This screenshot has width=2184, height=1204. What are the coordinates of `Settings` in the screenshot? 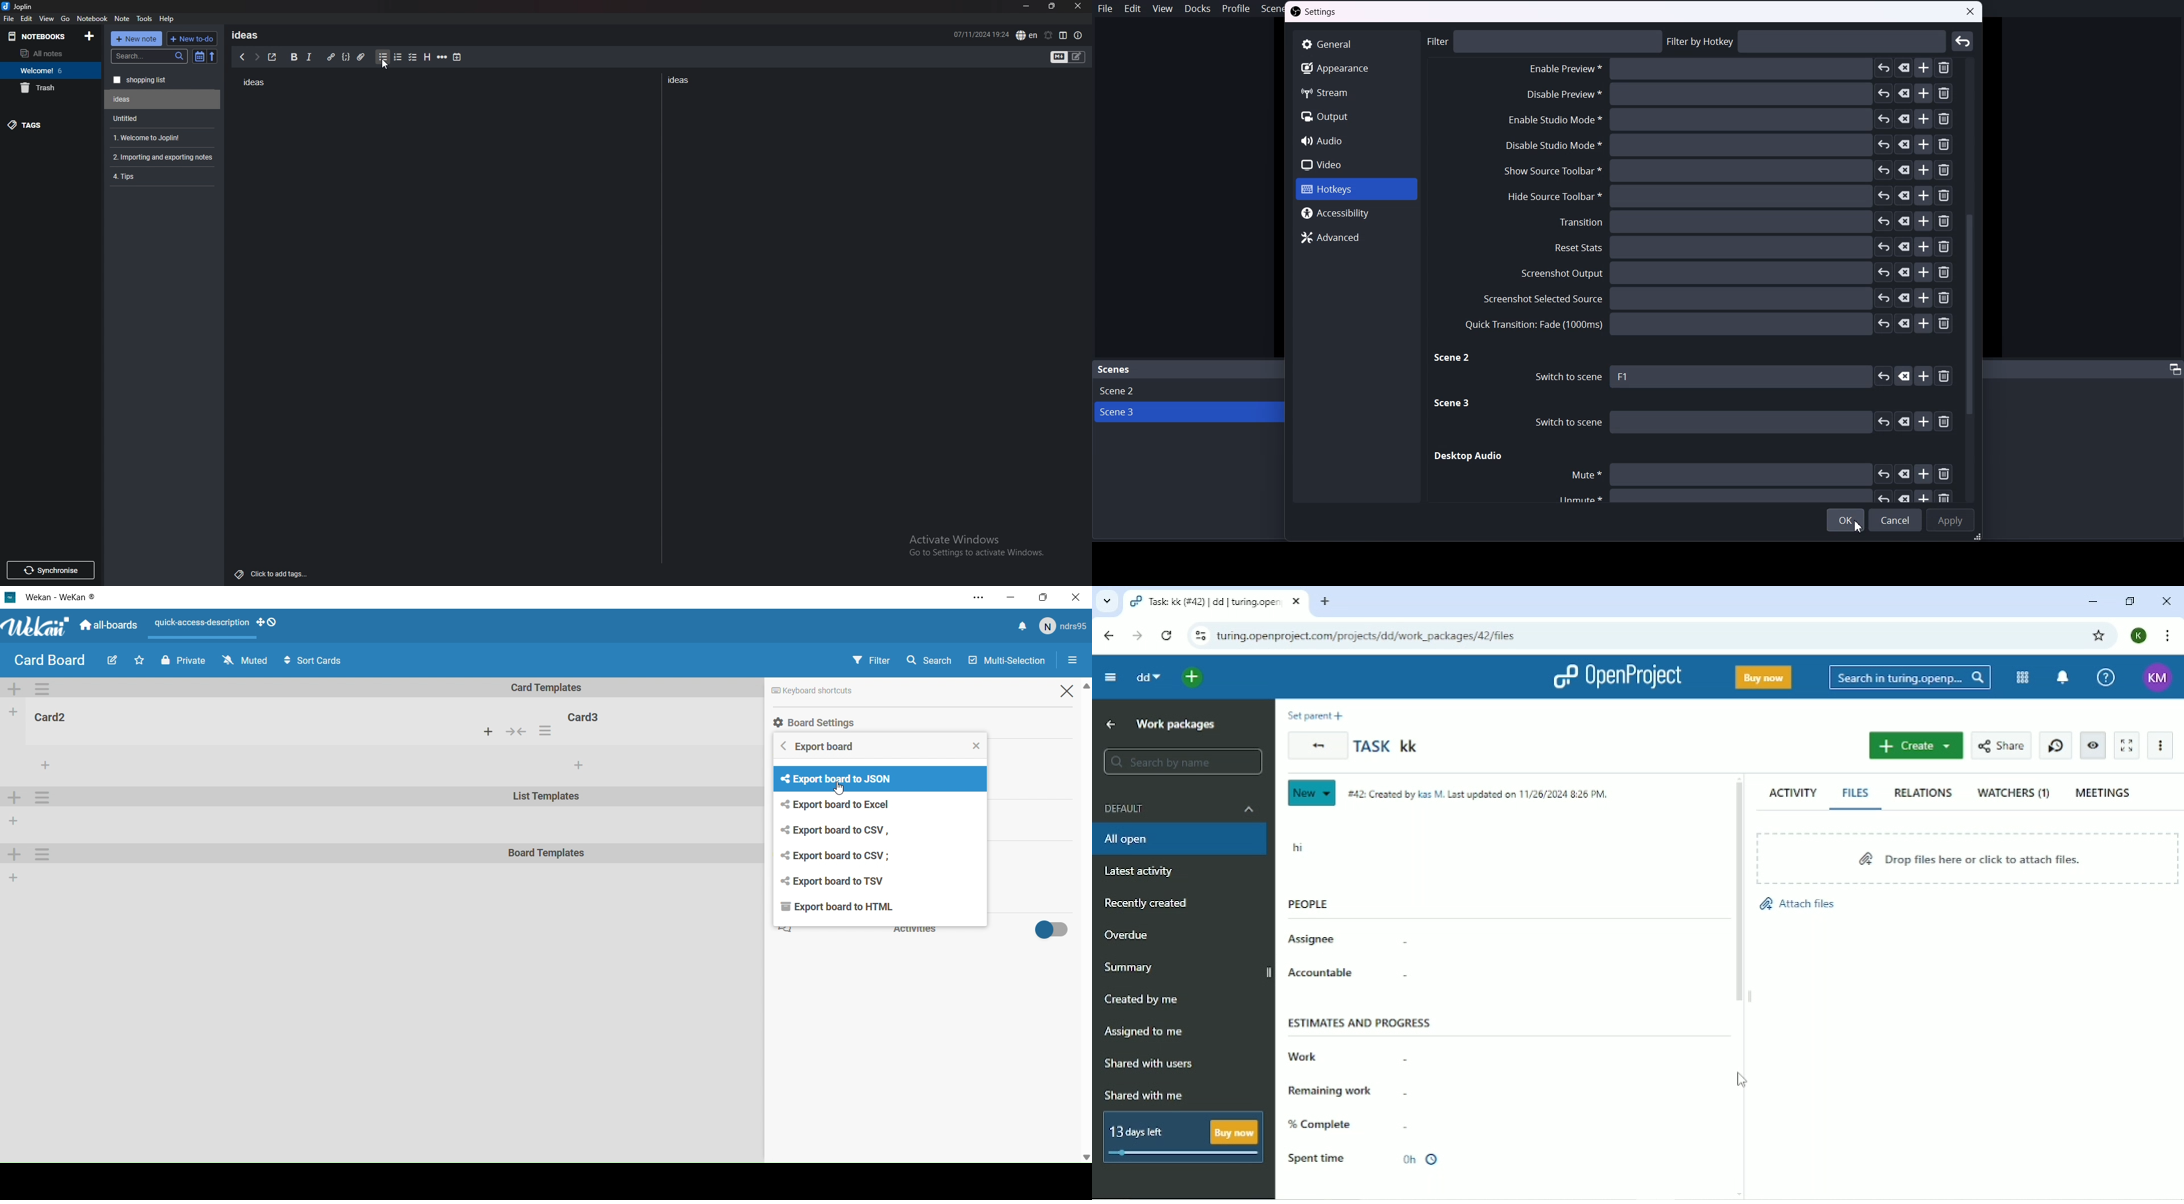 It's located at (1317, 13).